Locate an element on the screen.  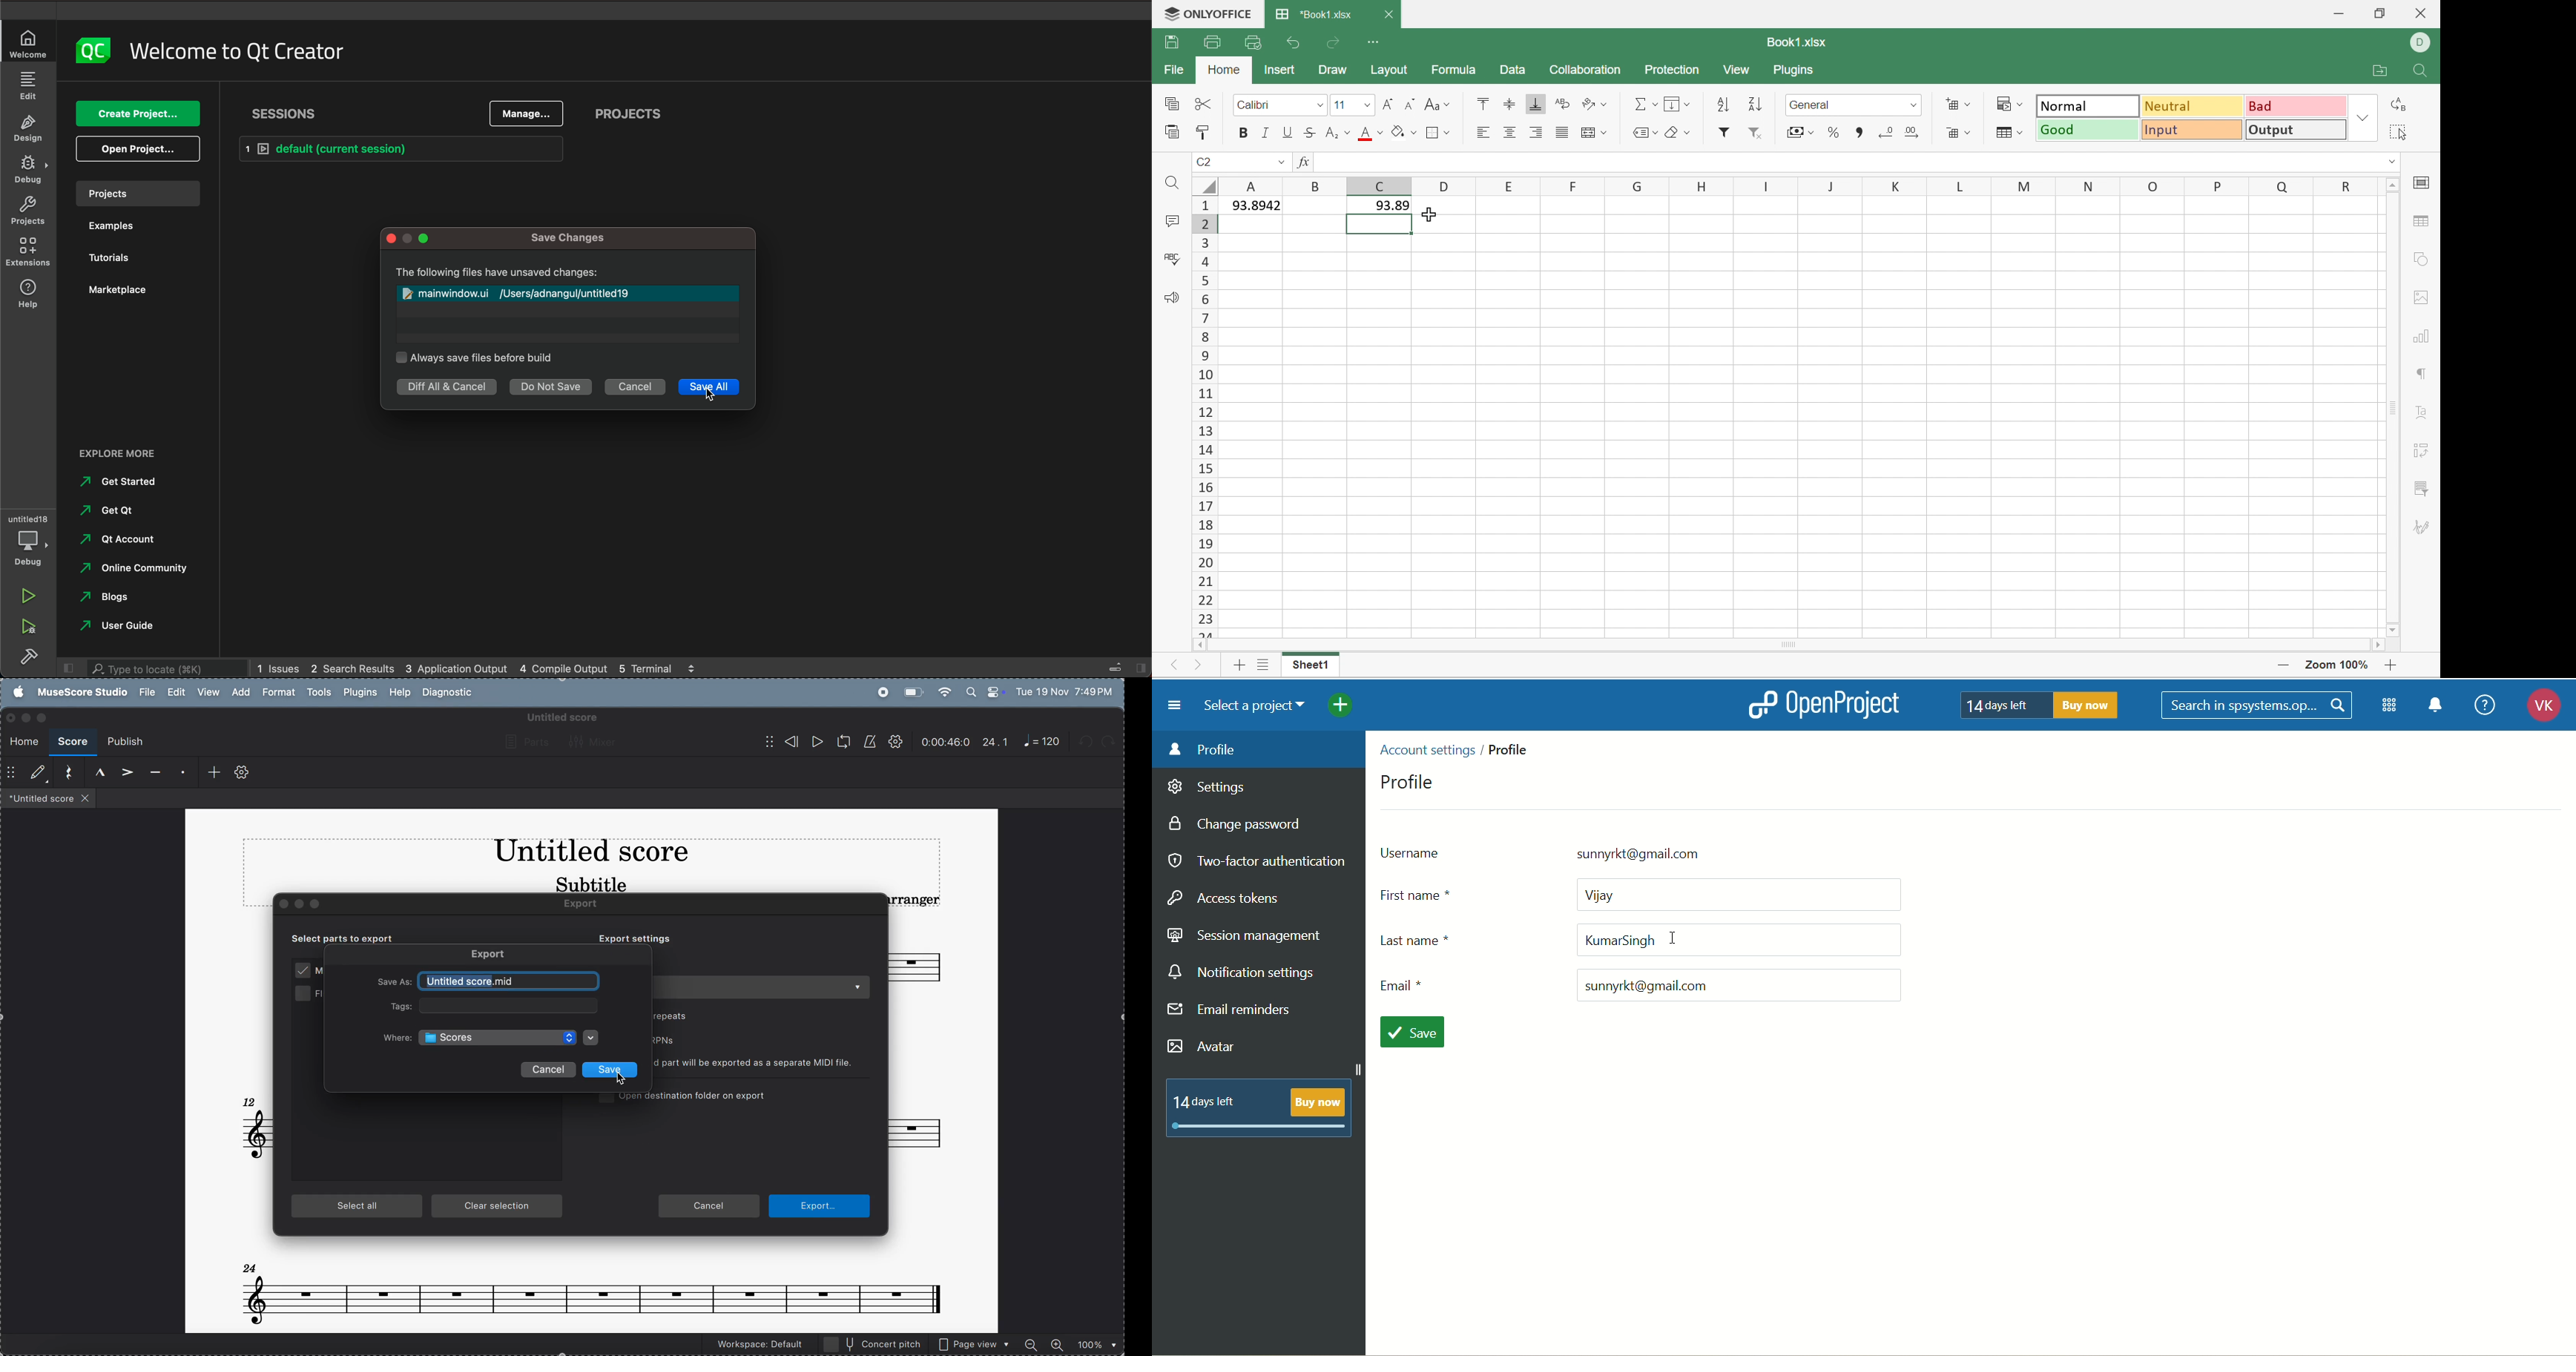
Sheet1 is located at coordinates (1308, 667).